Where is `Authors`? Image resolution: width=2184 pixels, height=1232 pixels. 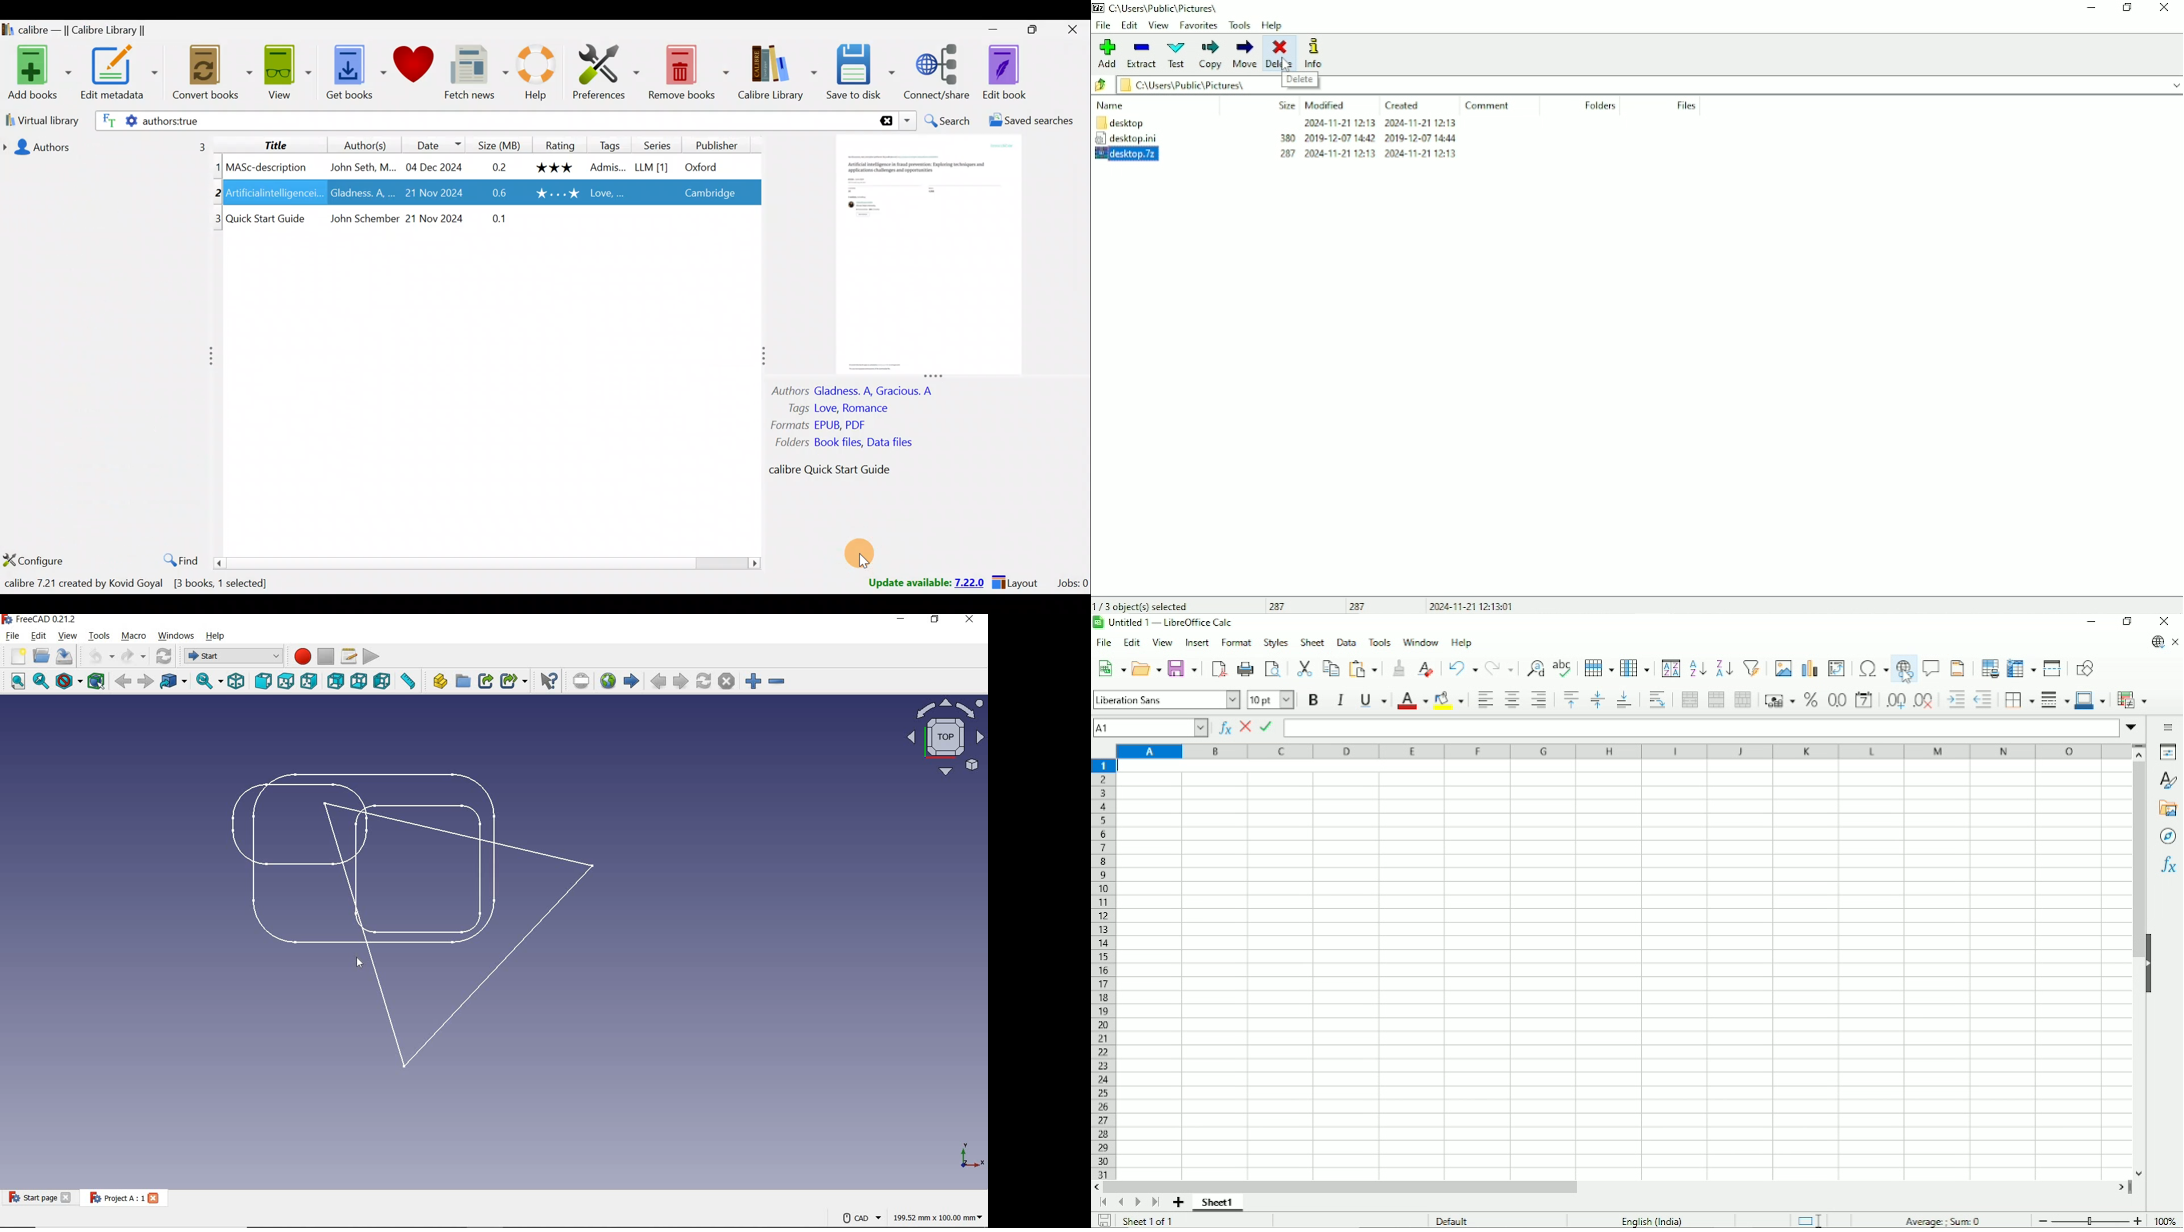 Authors is located at coordinates (112, 146).